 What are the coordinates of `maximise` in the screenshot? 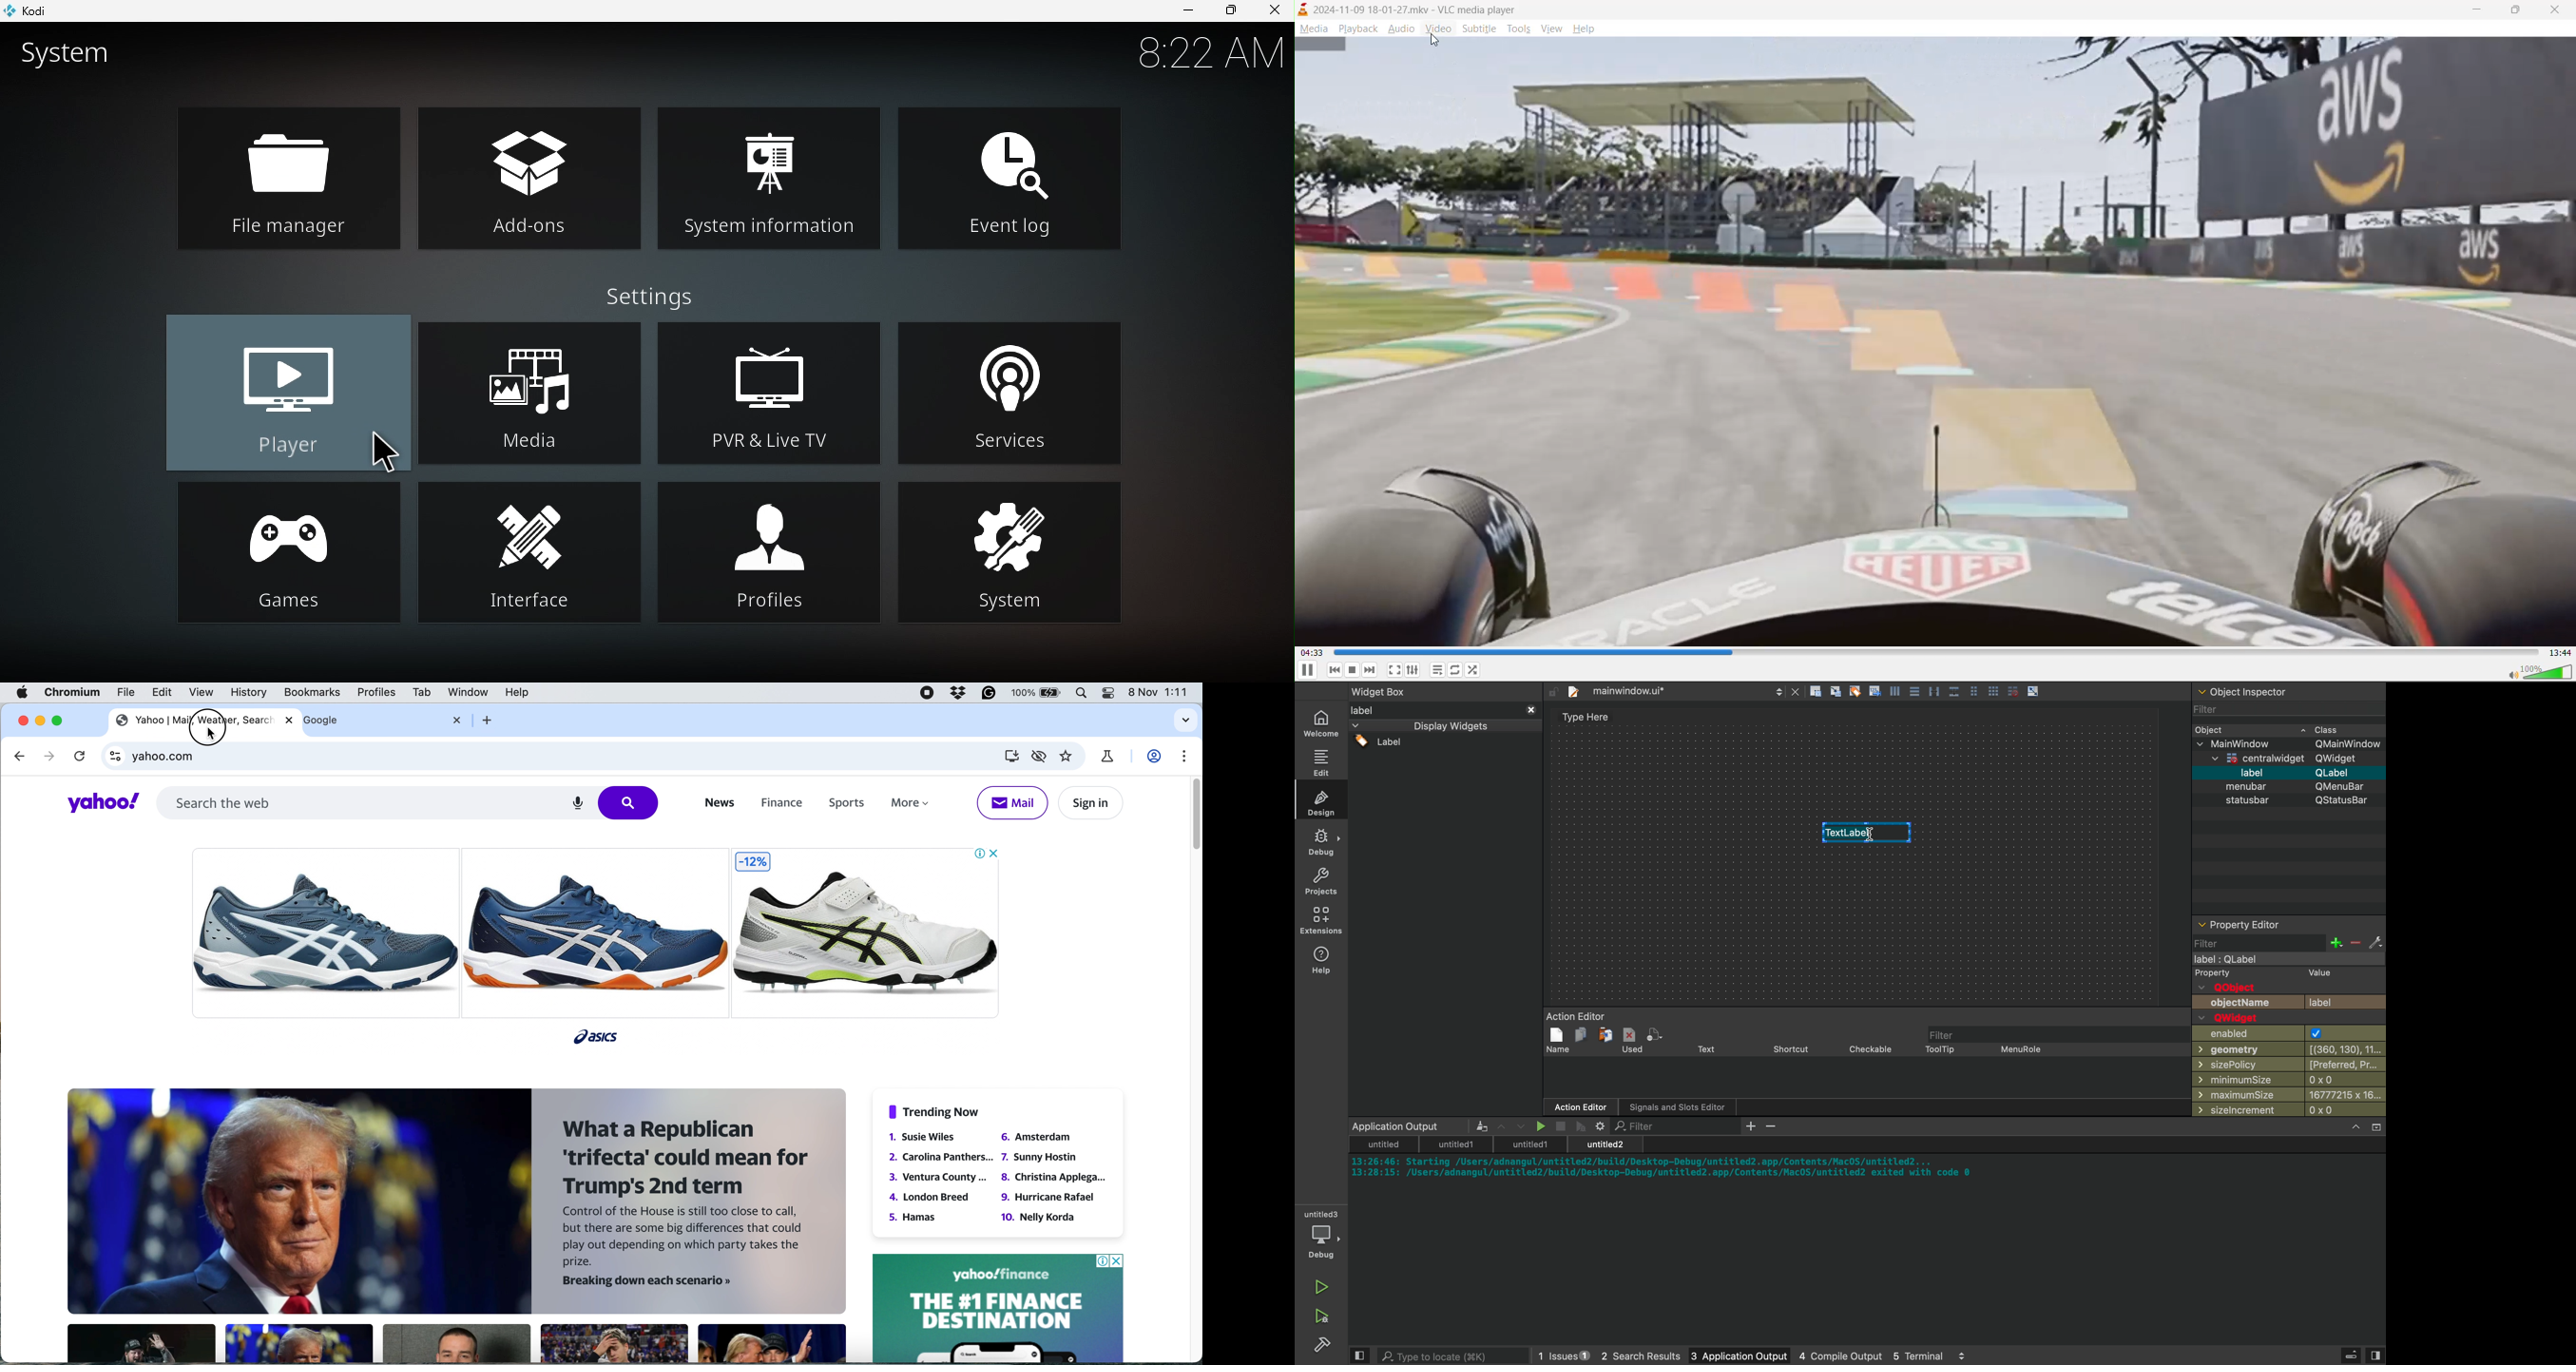 It's located at (61, 720).